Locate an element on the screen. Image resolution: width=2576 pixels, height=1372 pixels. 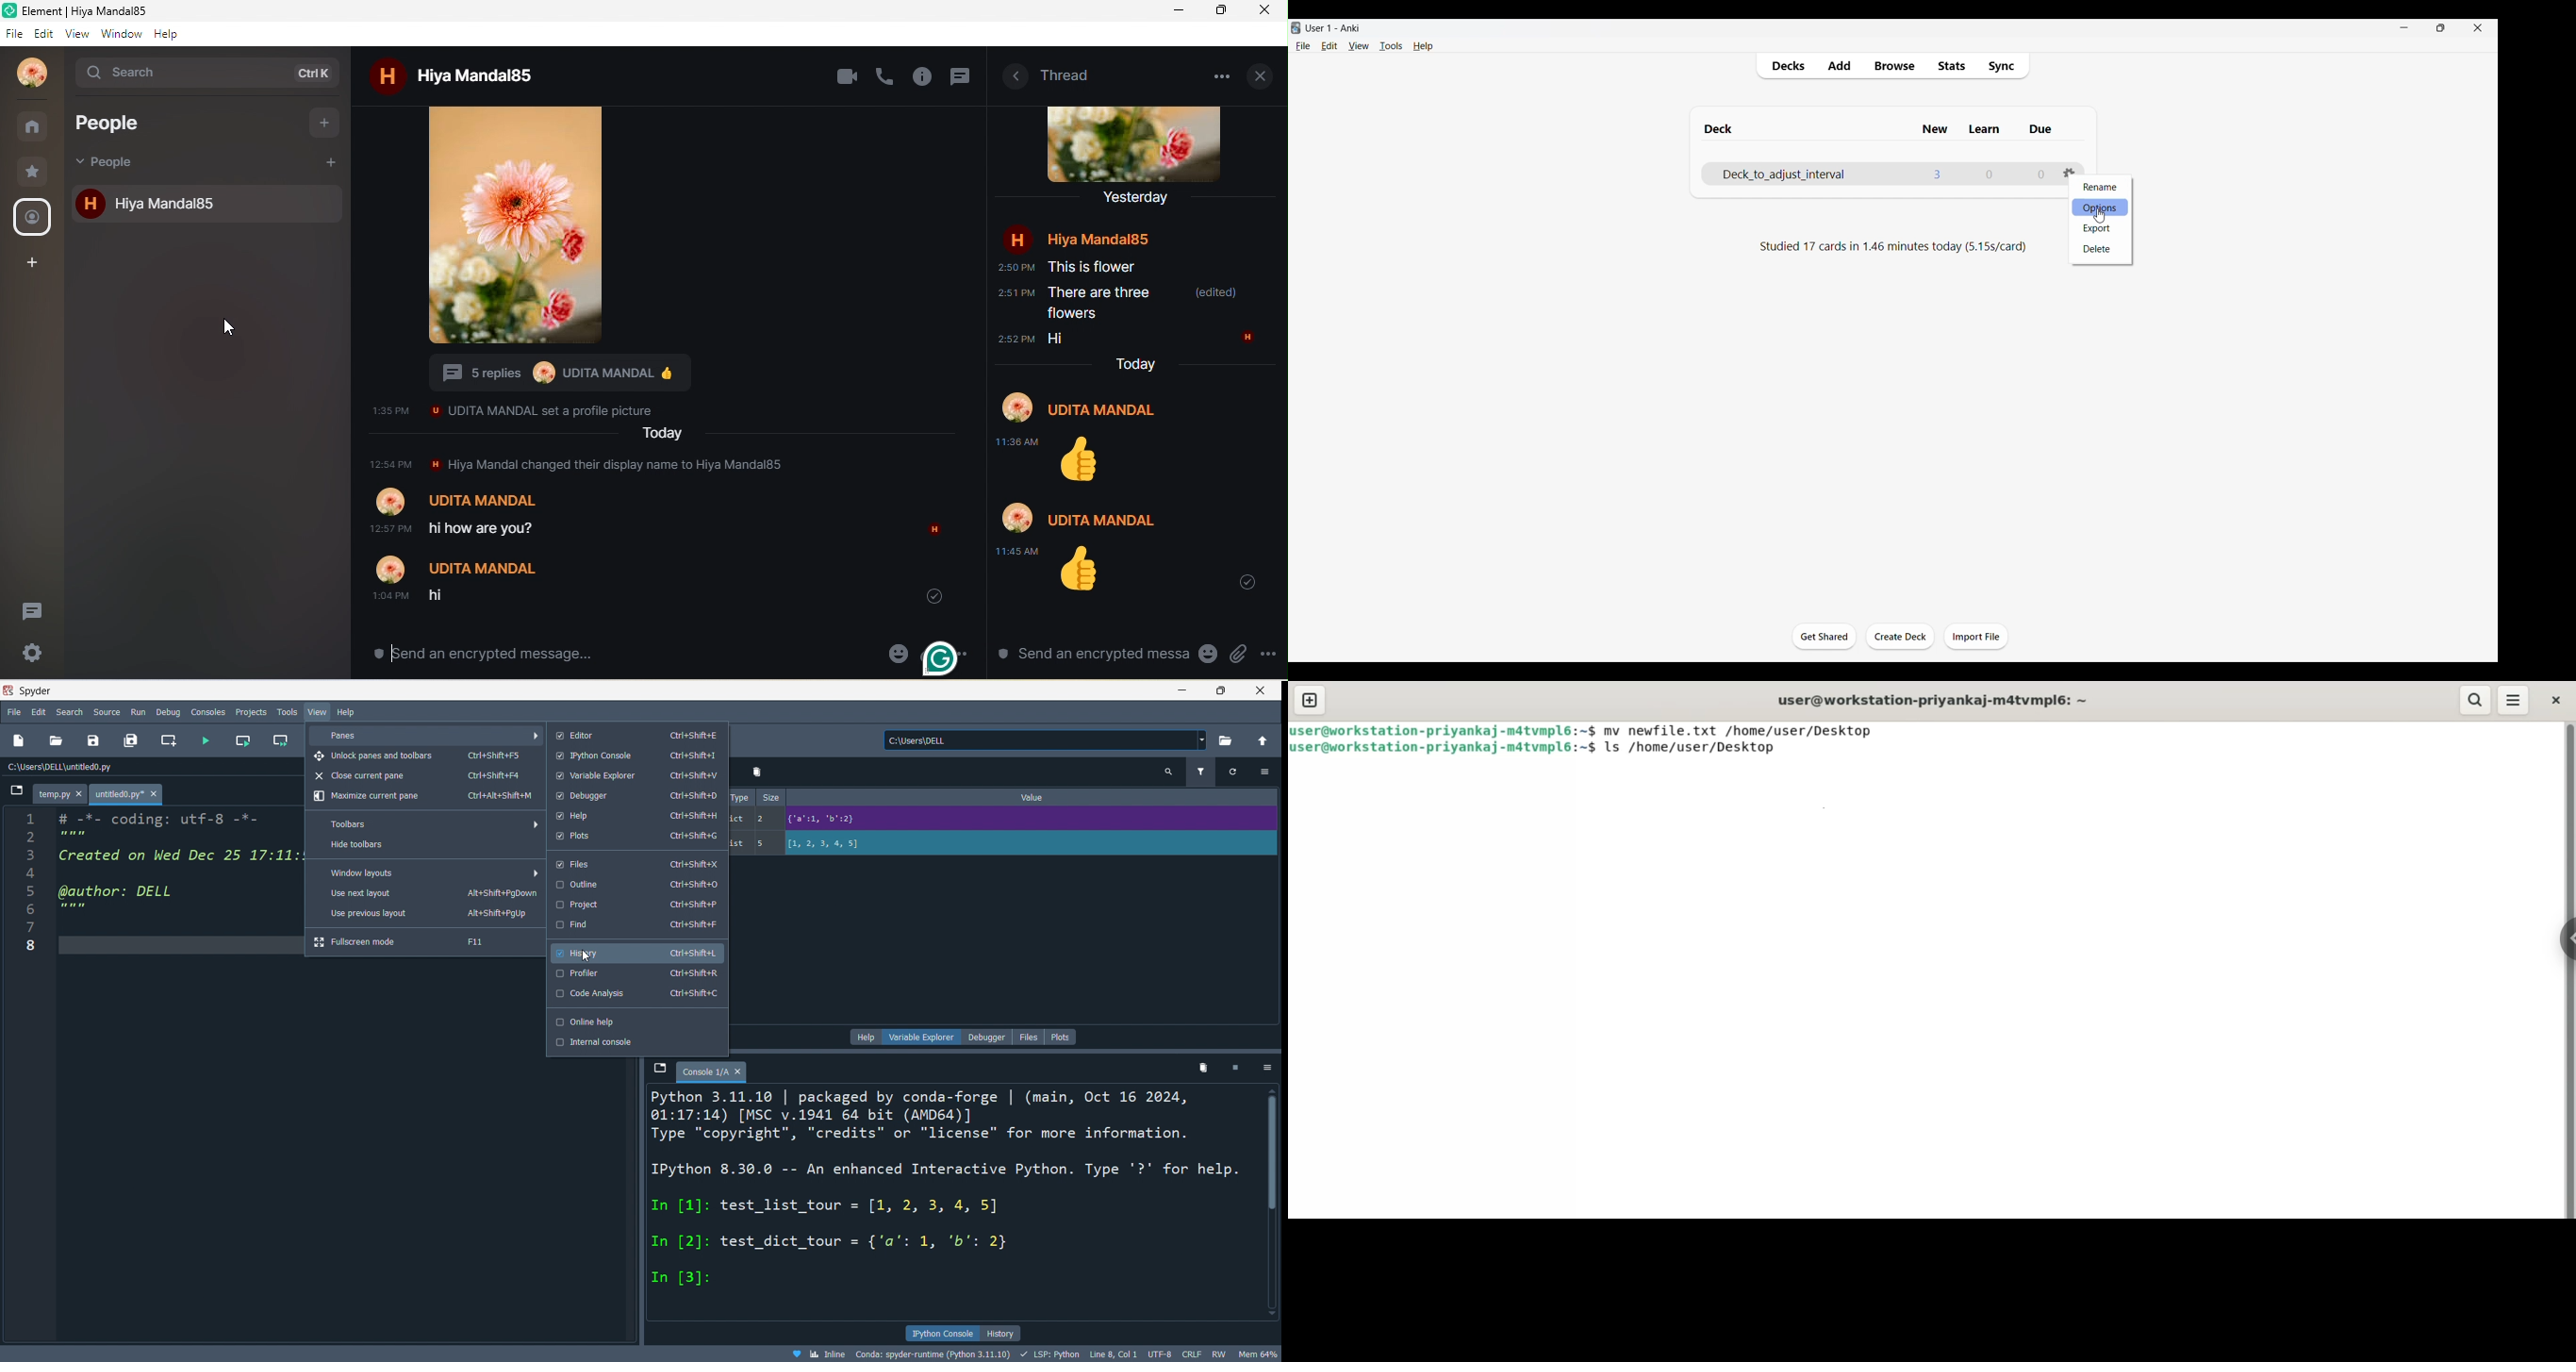
hide toolbars is located at coordinates (425, 847).